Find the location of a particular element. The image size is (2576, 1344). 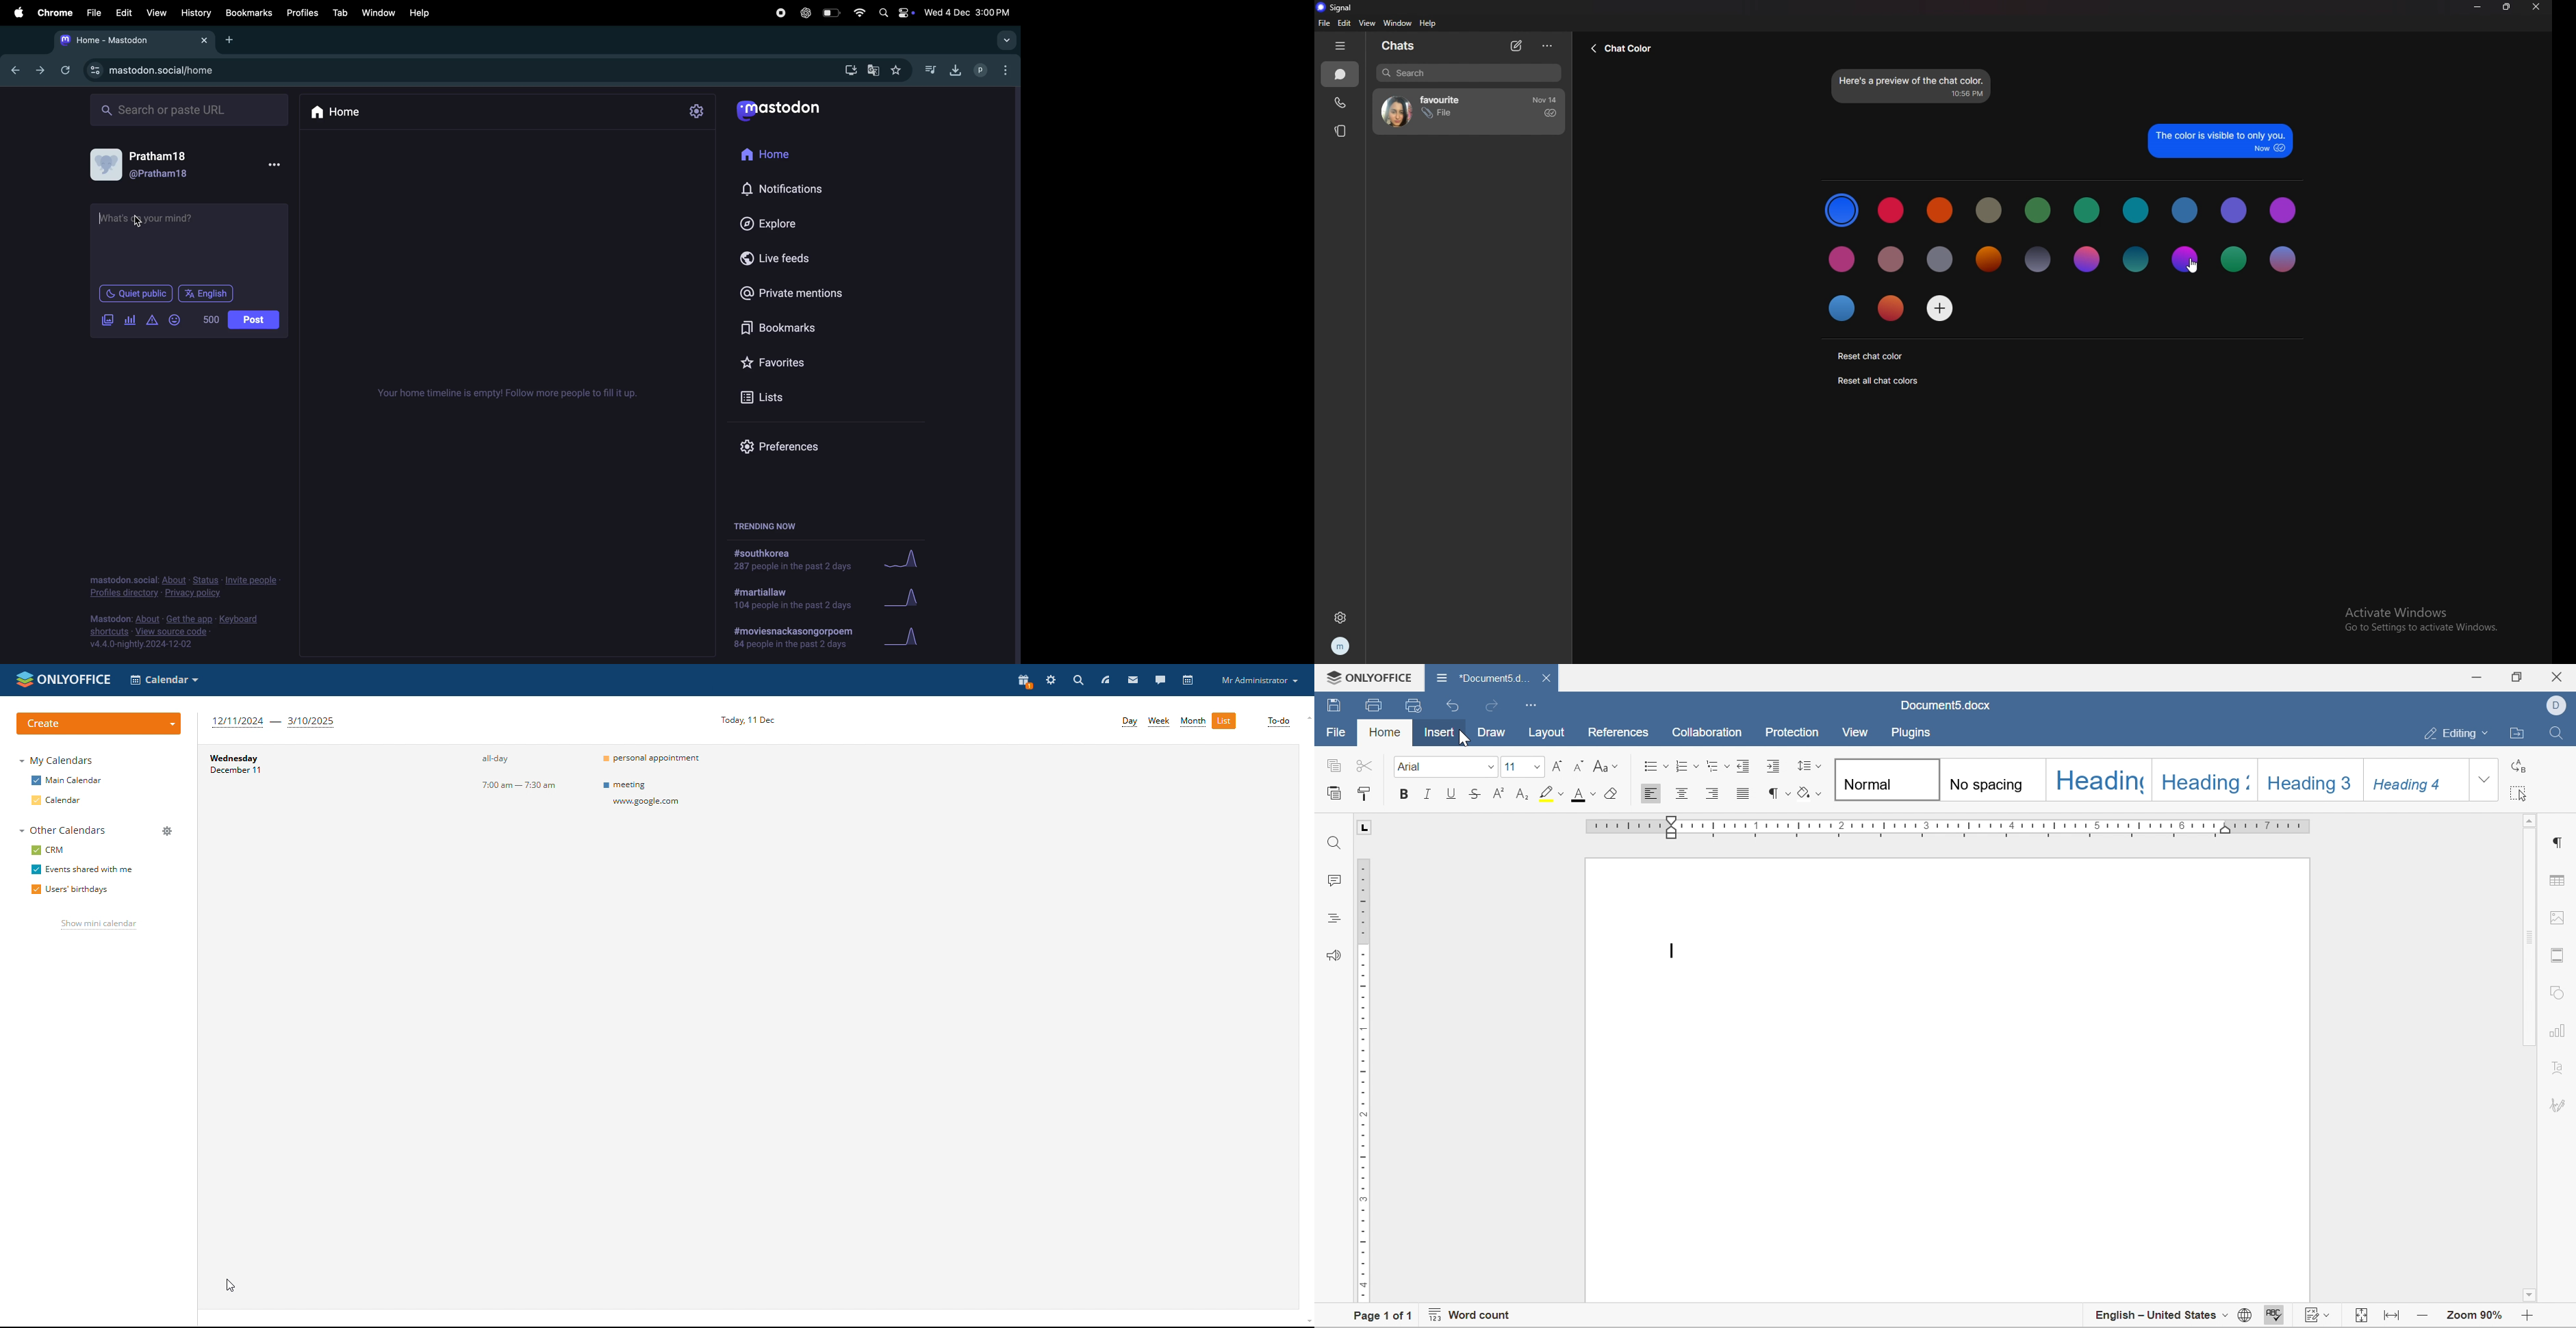

window is located at coordinates (378, 12).